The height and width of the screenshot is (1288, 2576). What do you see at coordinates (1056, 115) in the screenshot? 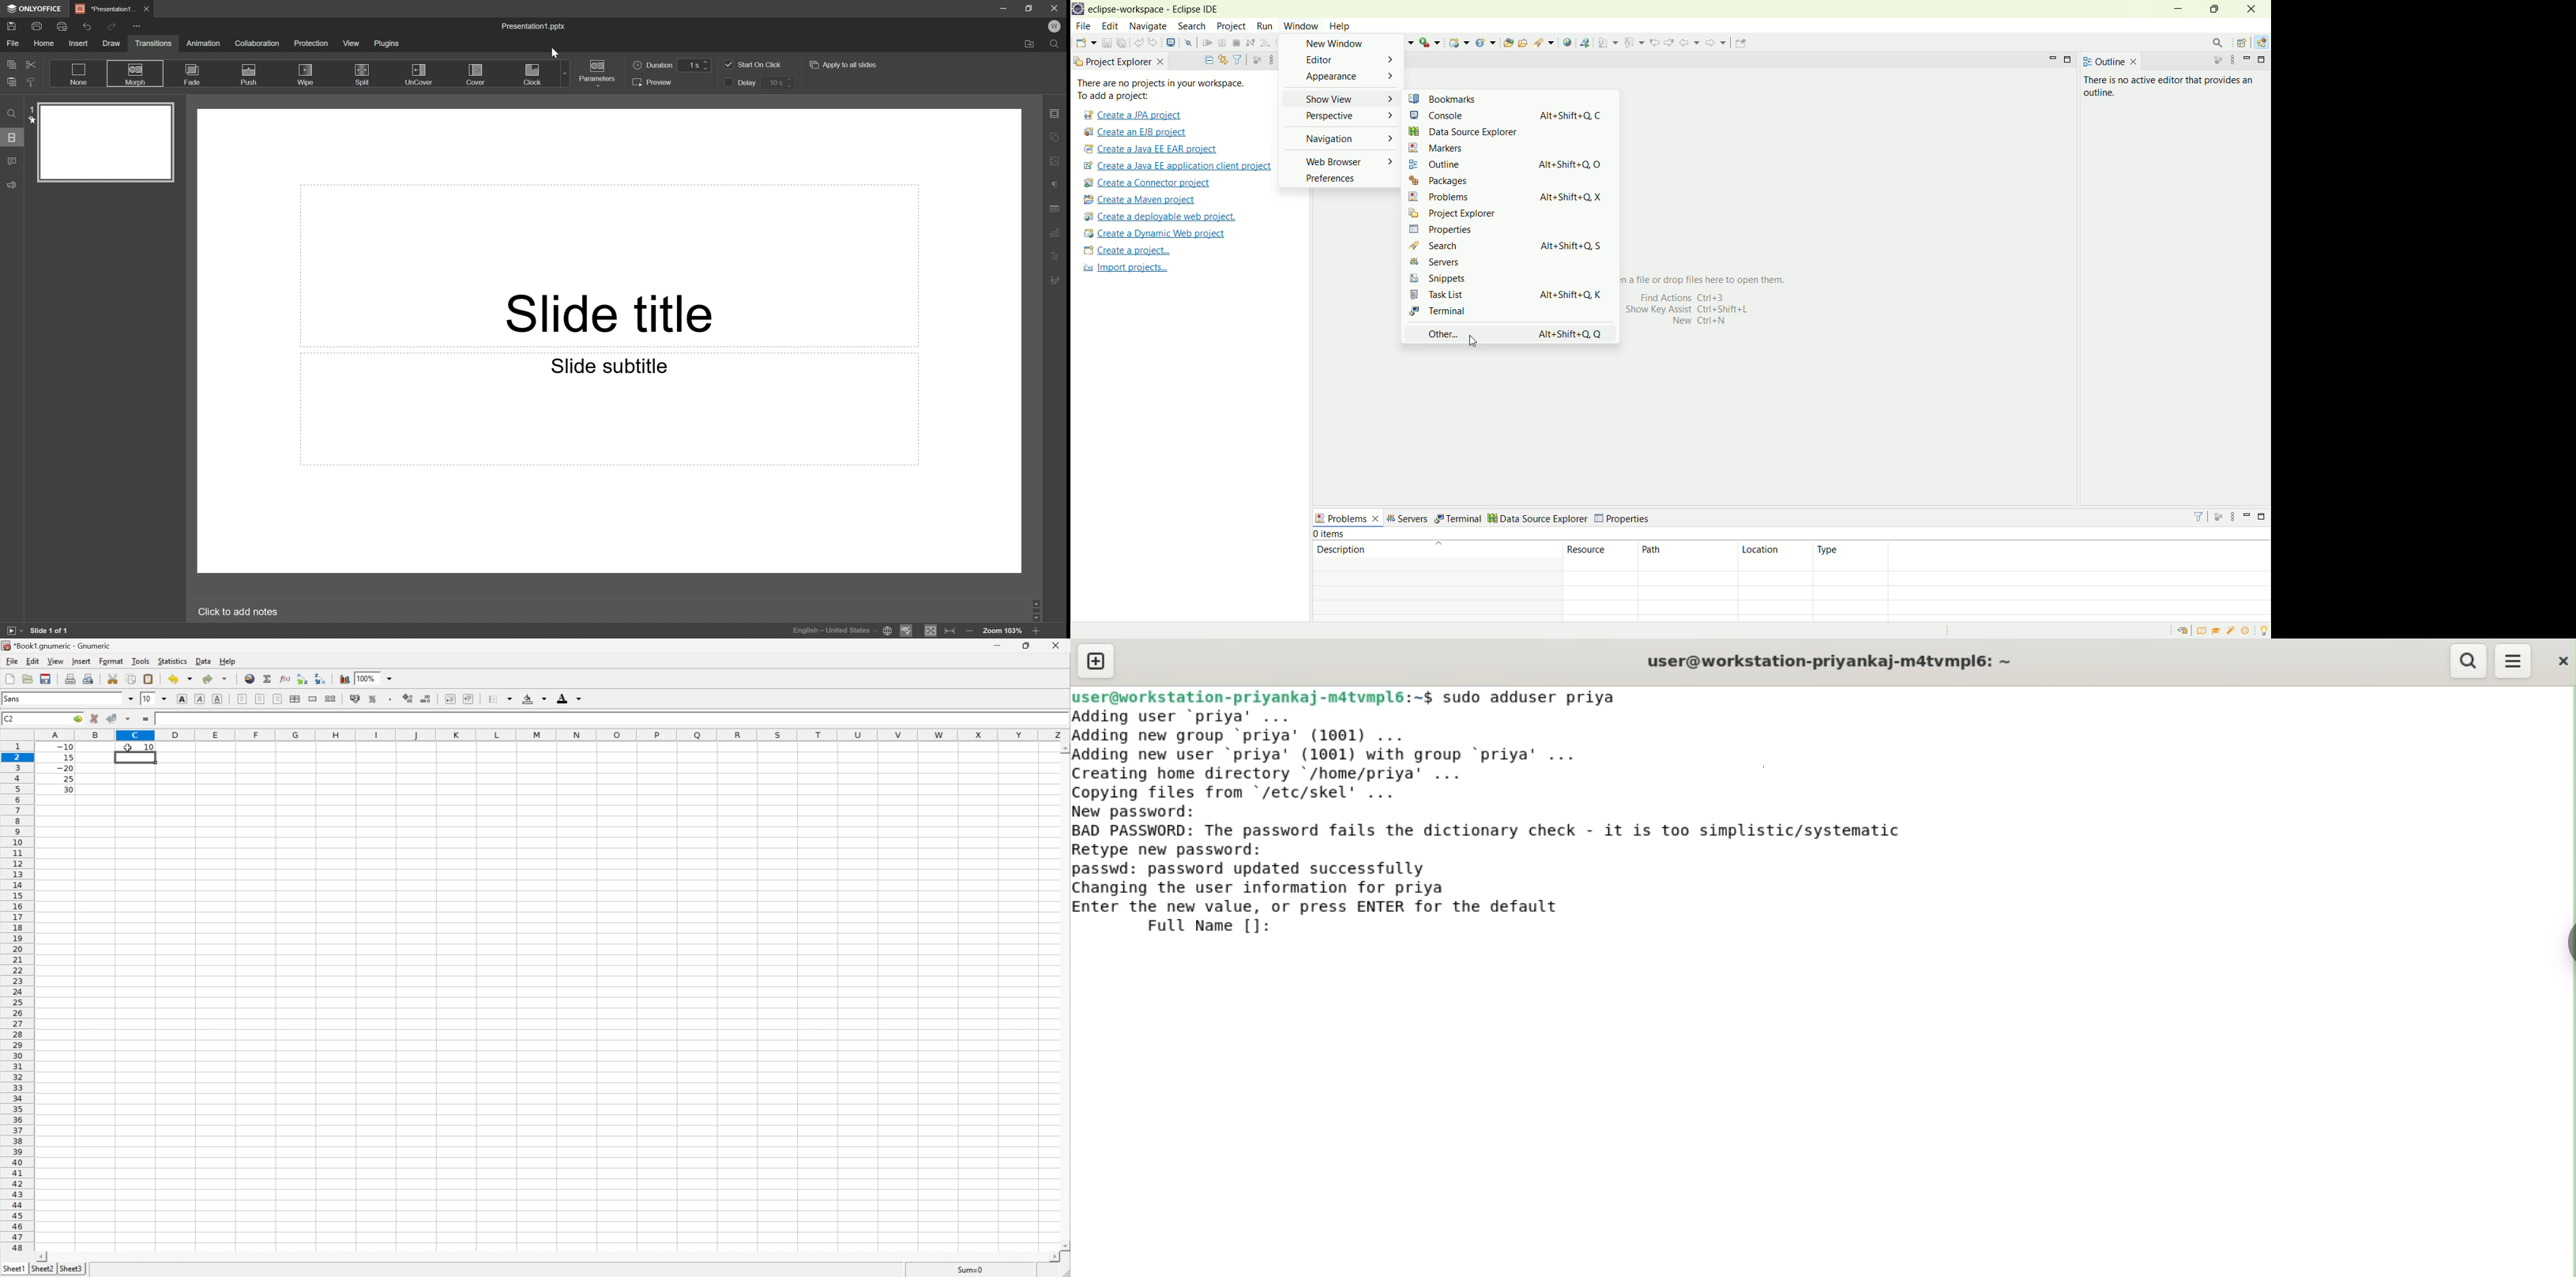
I see `Slide settings` at bounding box center [1056, 115].